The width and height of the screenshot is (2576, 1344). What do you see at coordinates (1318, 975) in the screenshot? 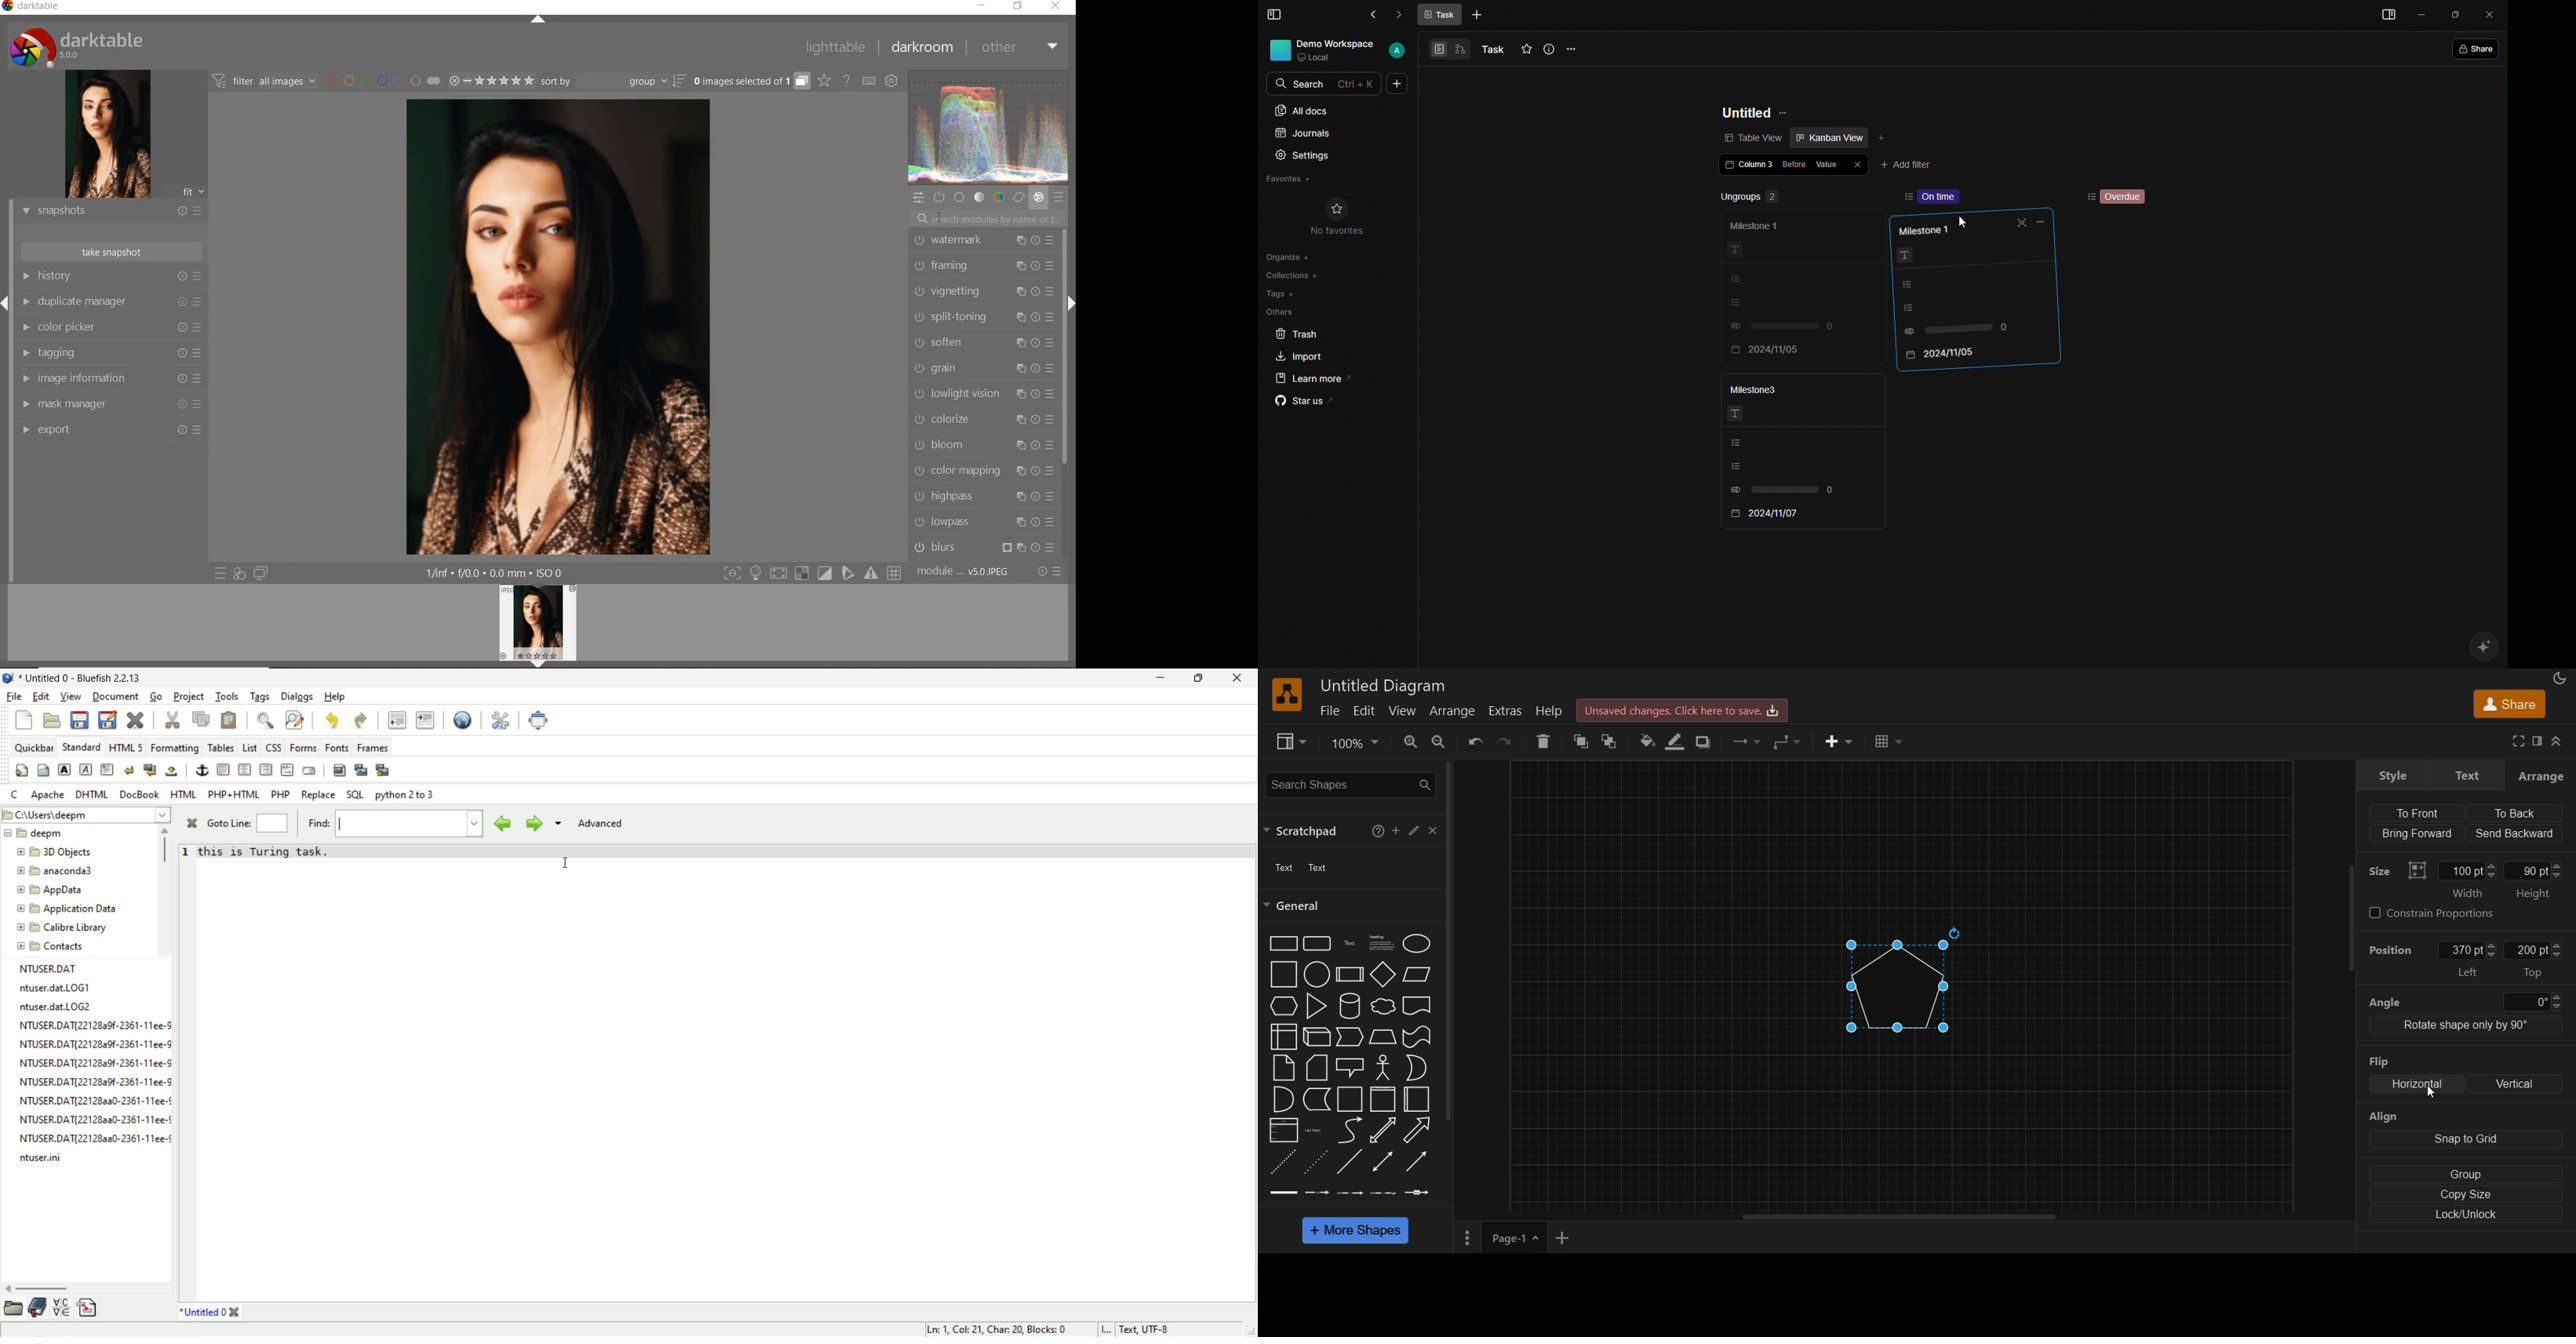
I see `Circle` at bounding box center [1318, 975].